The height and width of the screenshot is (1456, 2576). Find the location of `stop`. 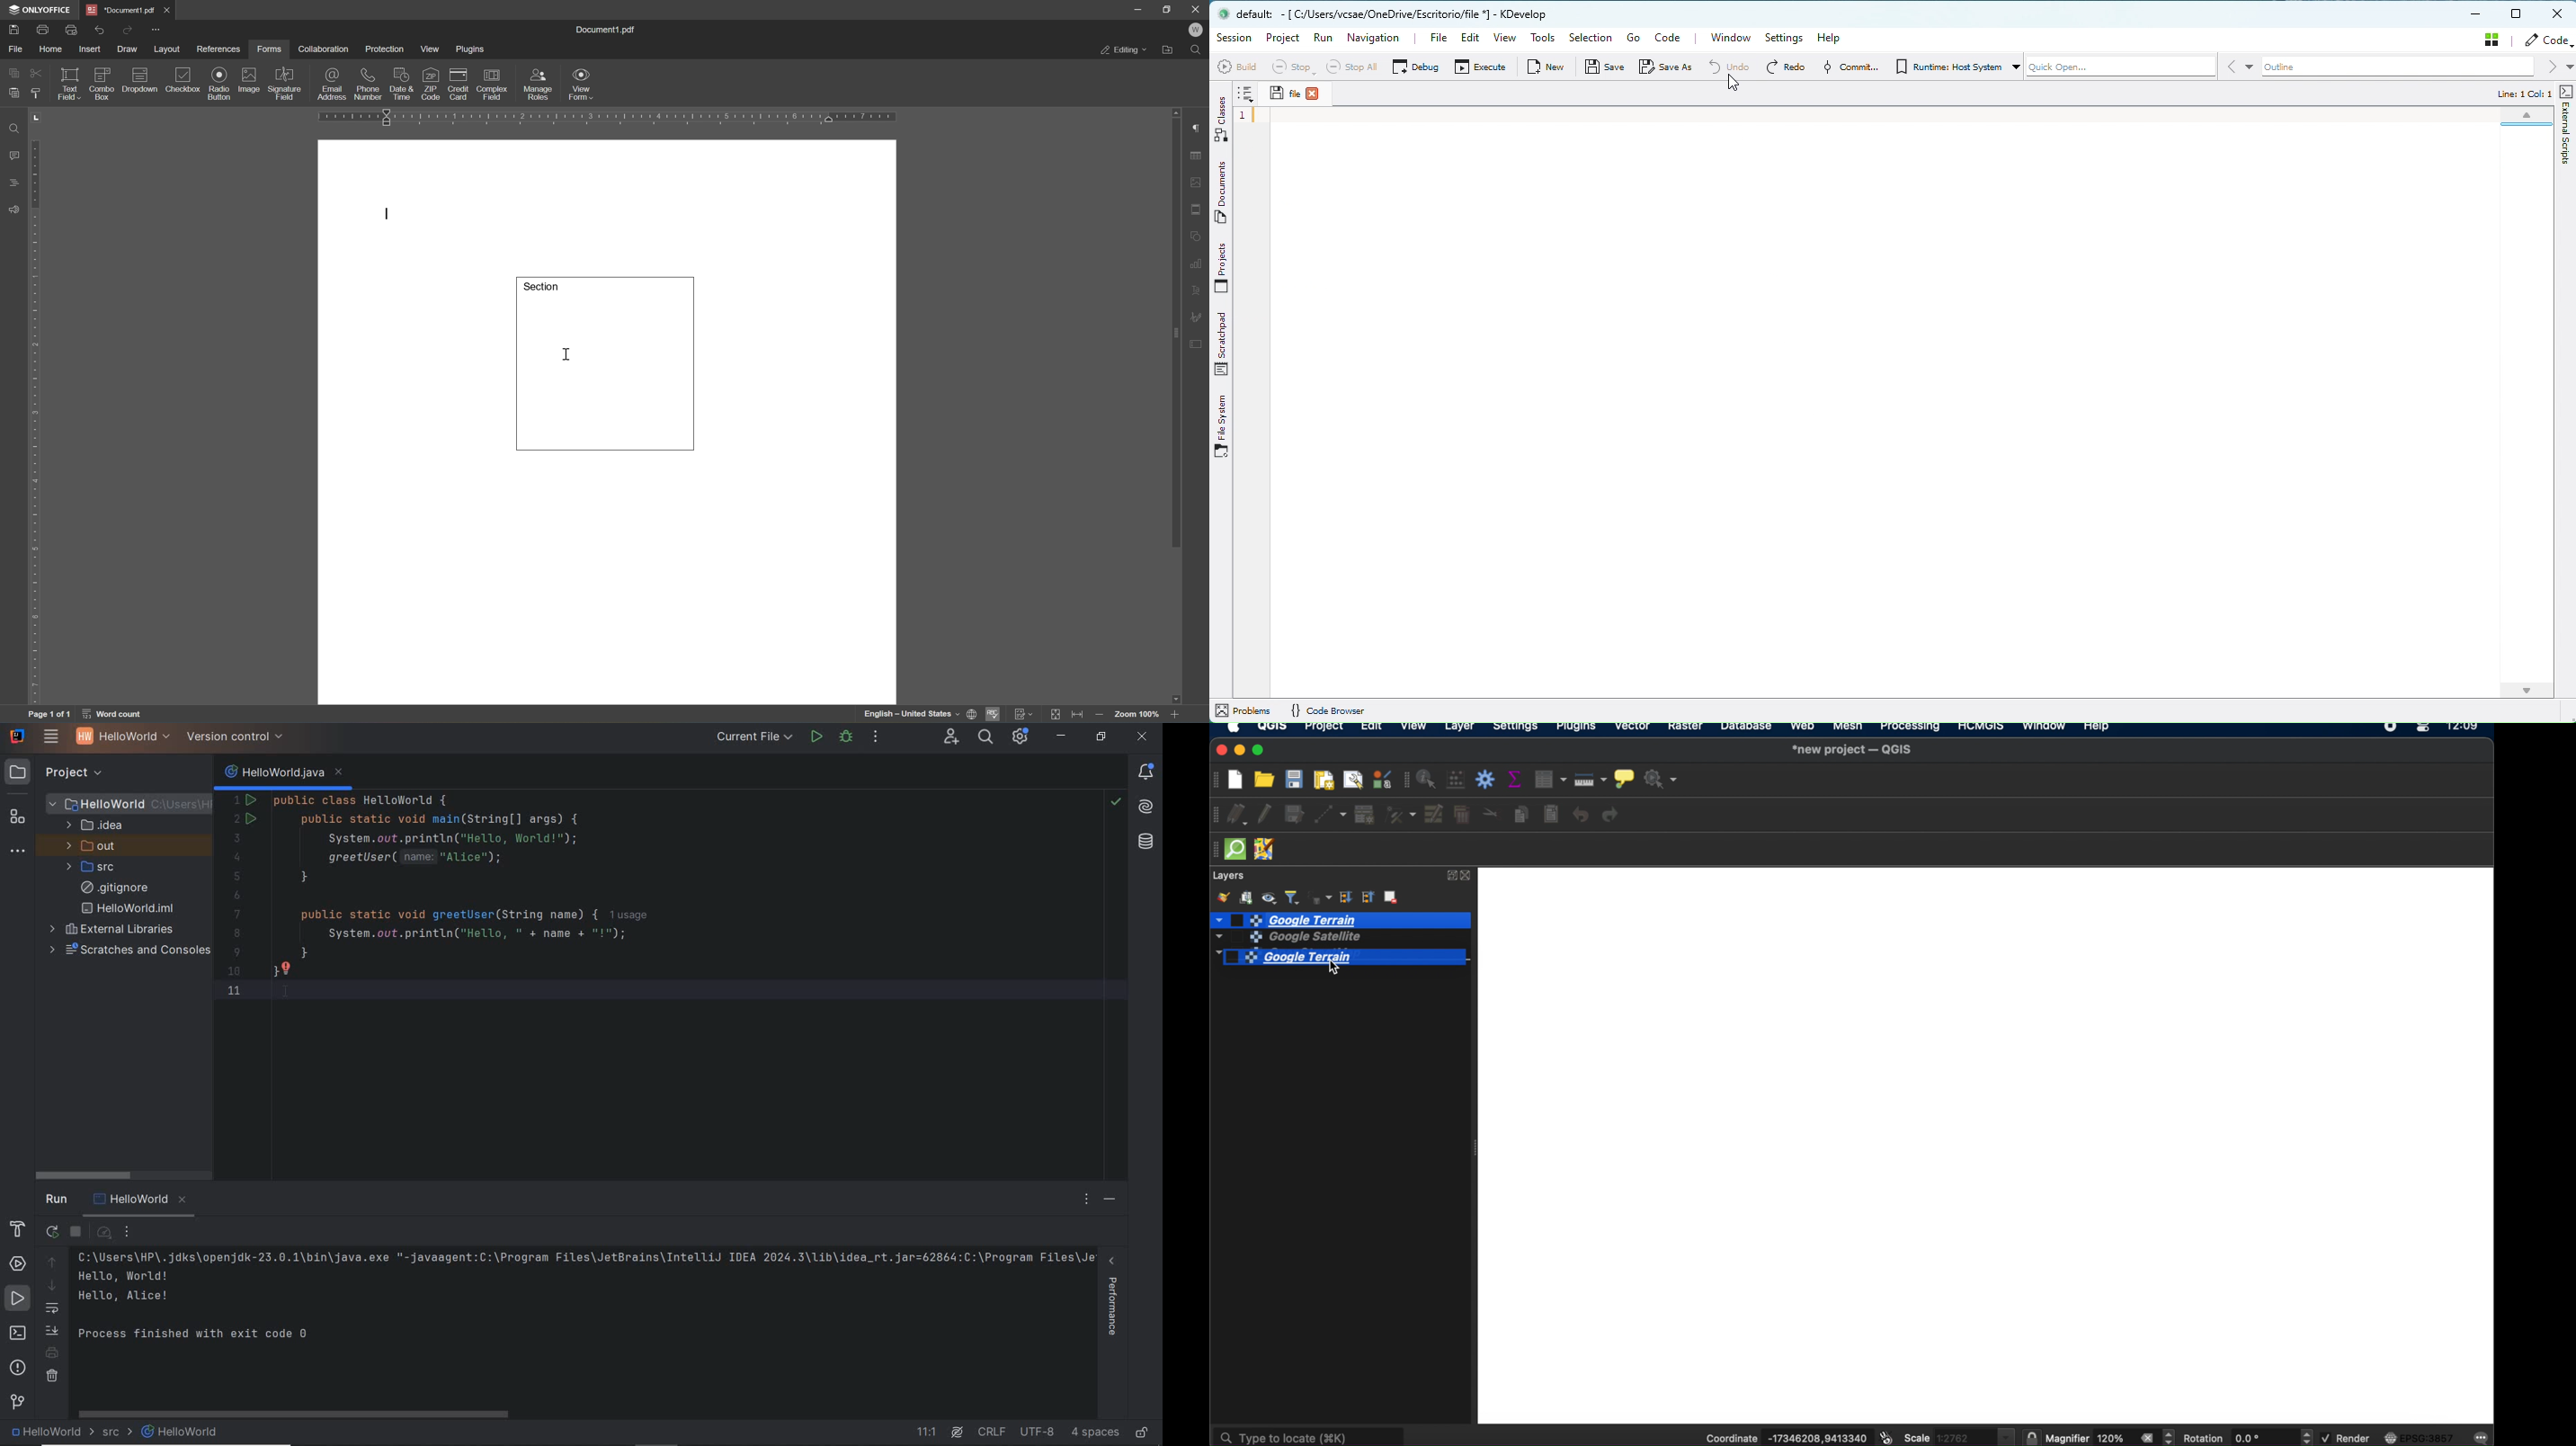

stop is located at coordinates (78, 1233).